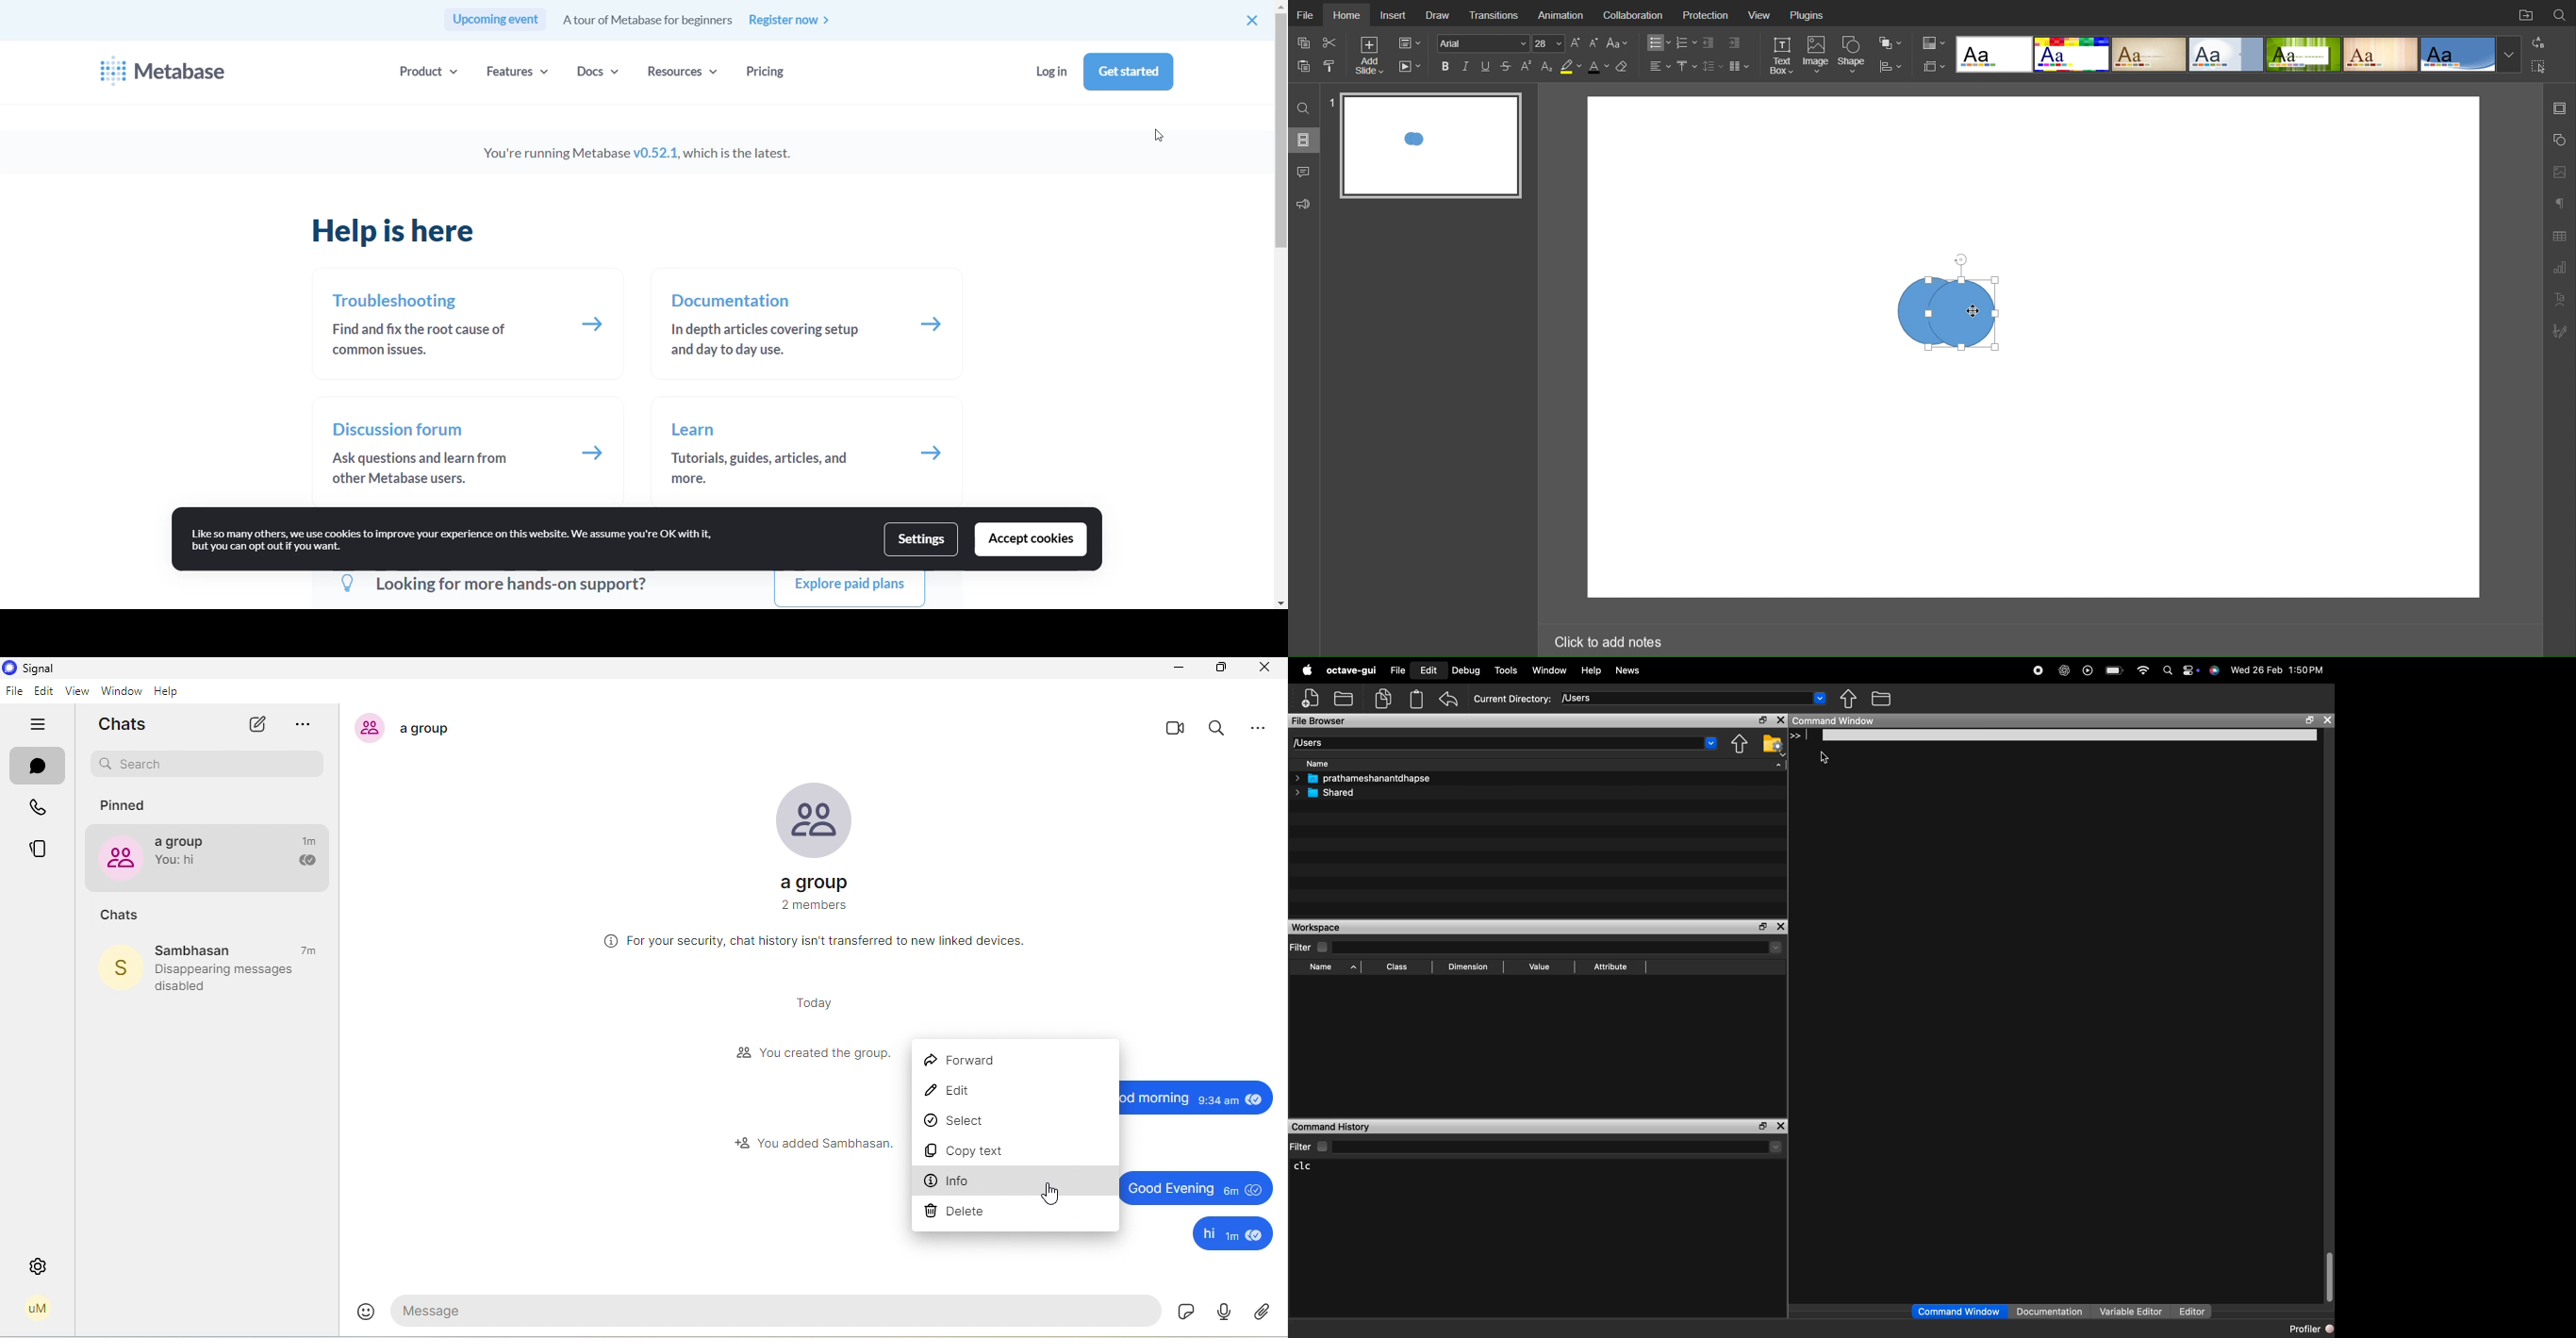 The width and height of the screenshot is (2576, 1344). What do you see at coordinates (1686, 43) in the screenshot?
I see `Number List` at bounding box center [1686, 43].